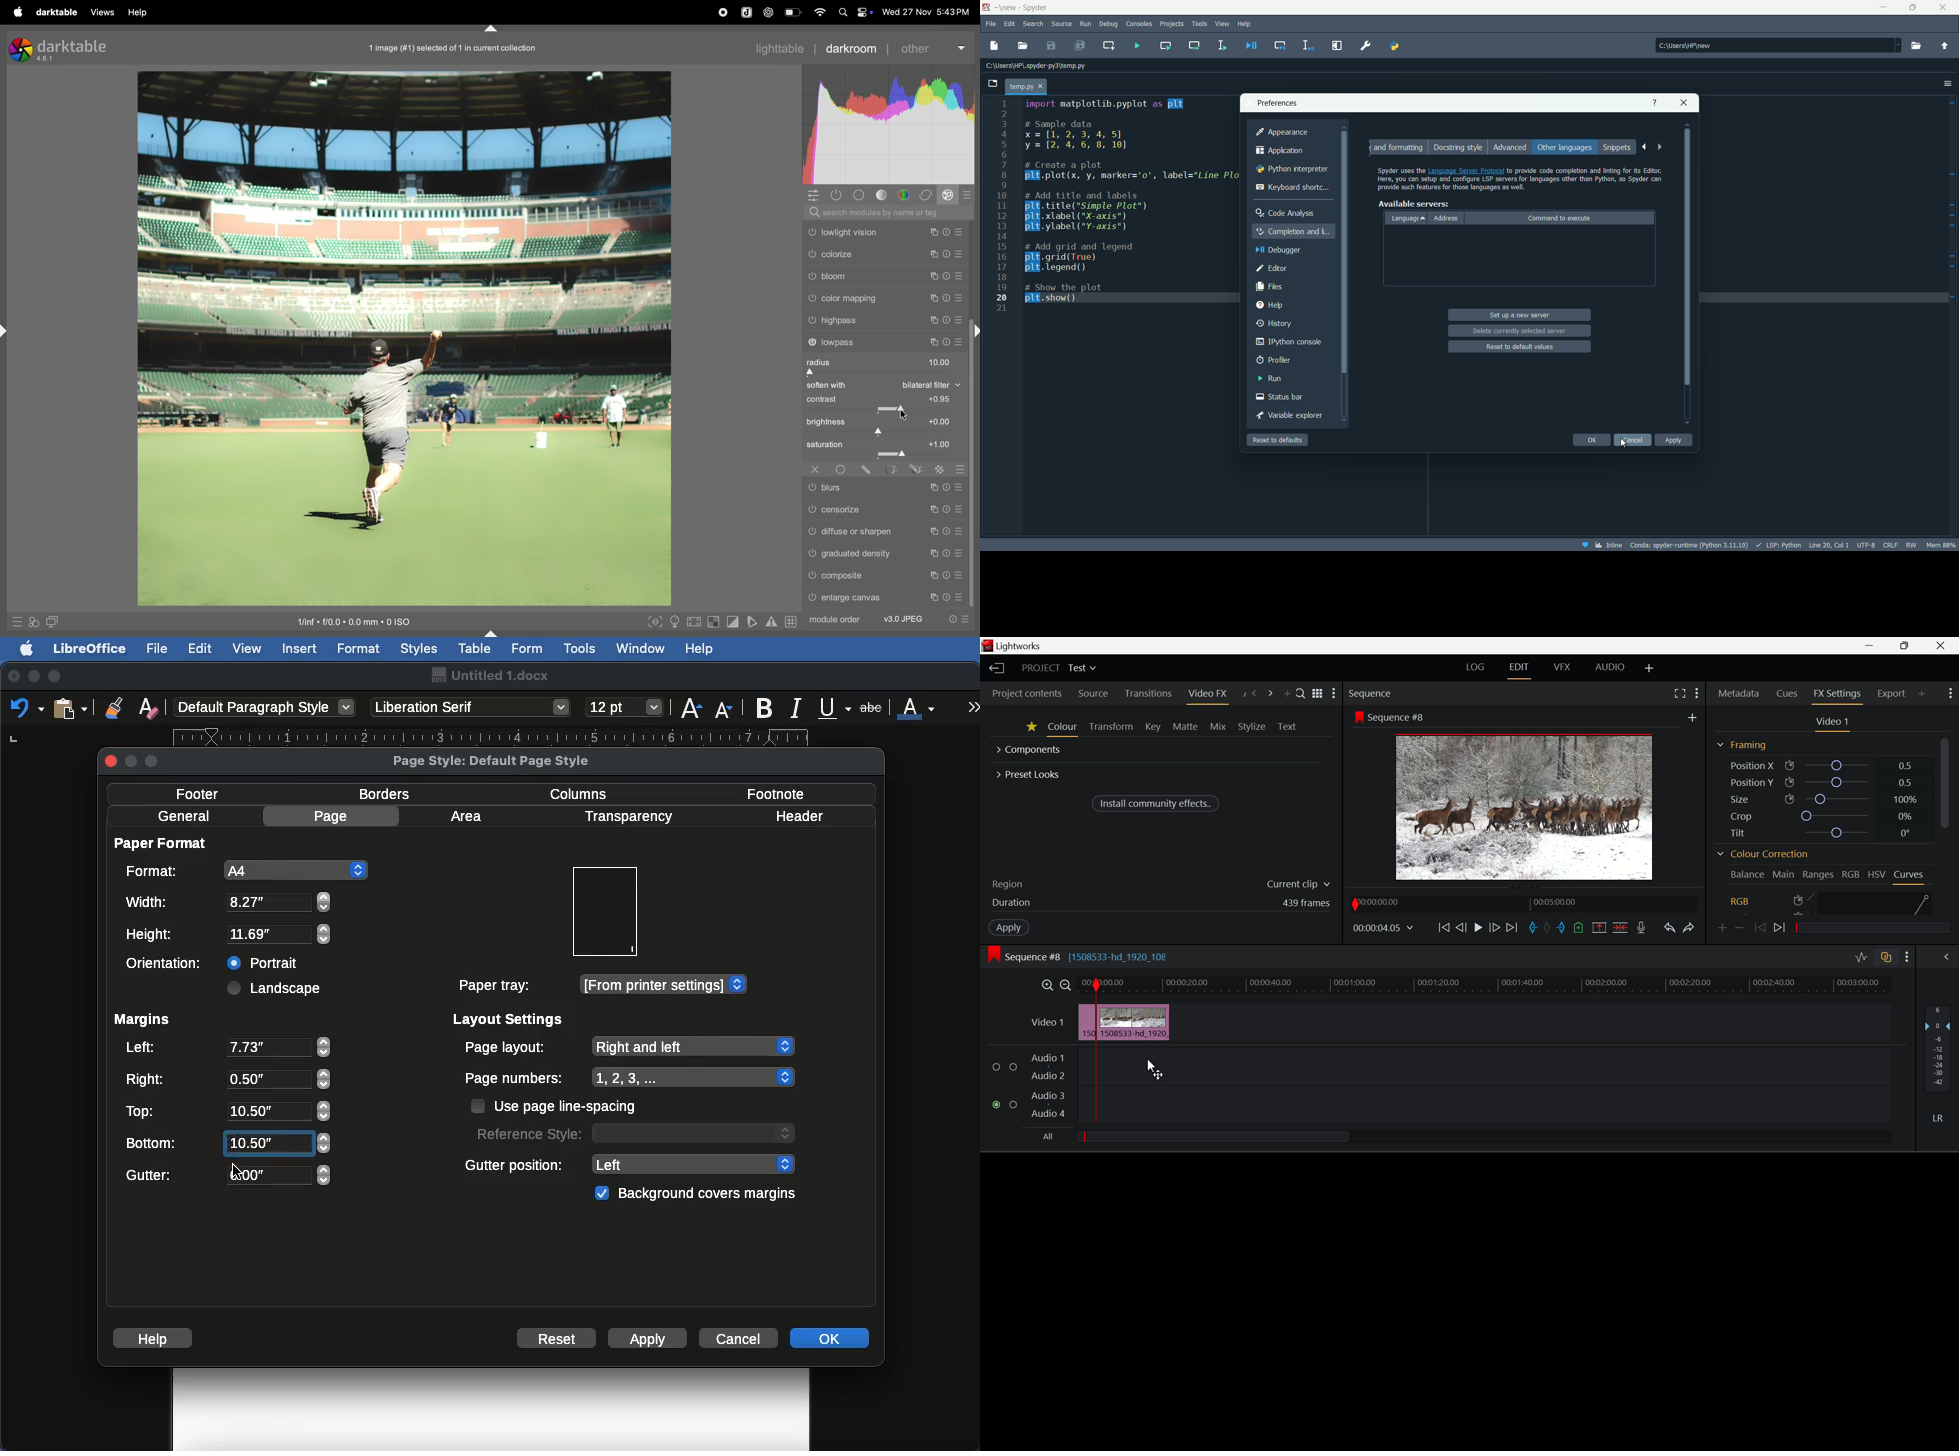 Image resolution: width=1960 pixels, height=1456 pixels. Describe the element at coordinates (1033, 24) in the screenshot. I see `search` at that location.